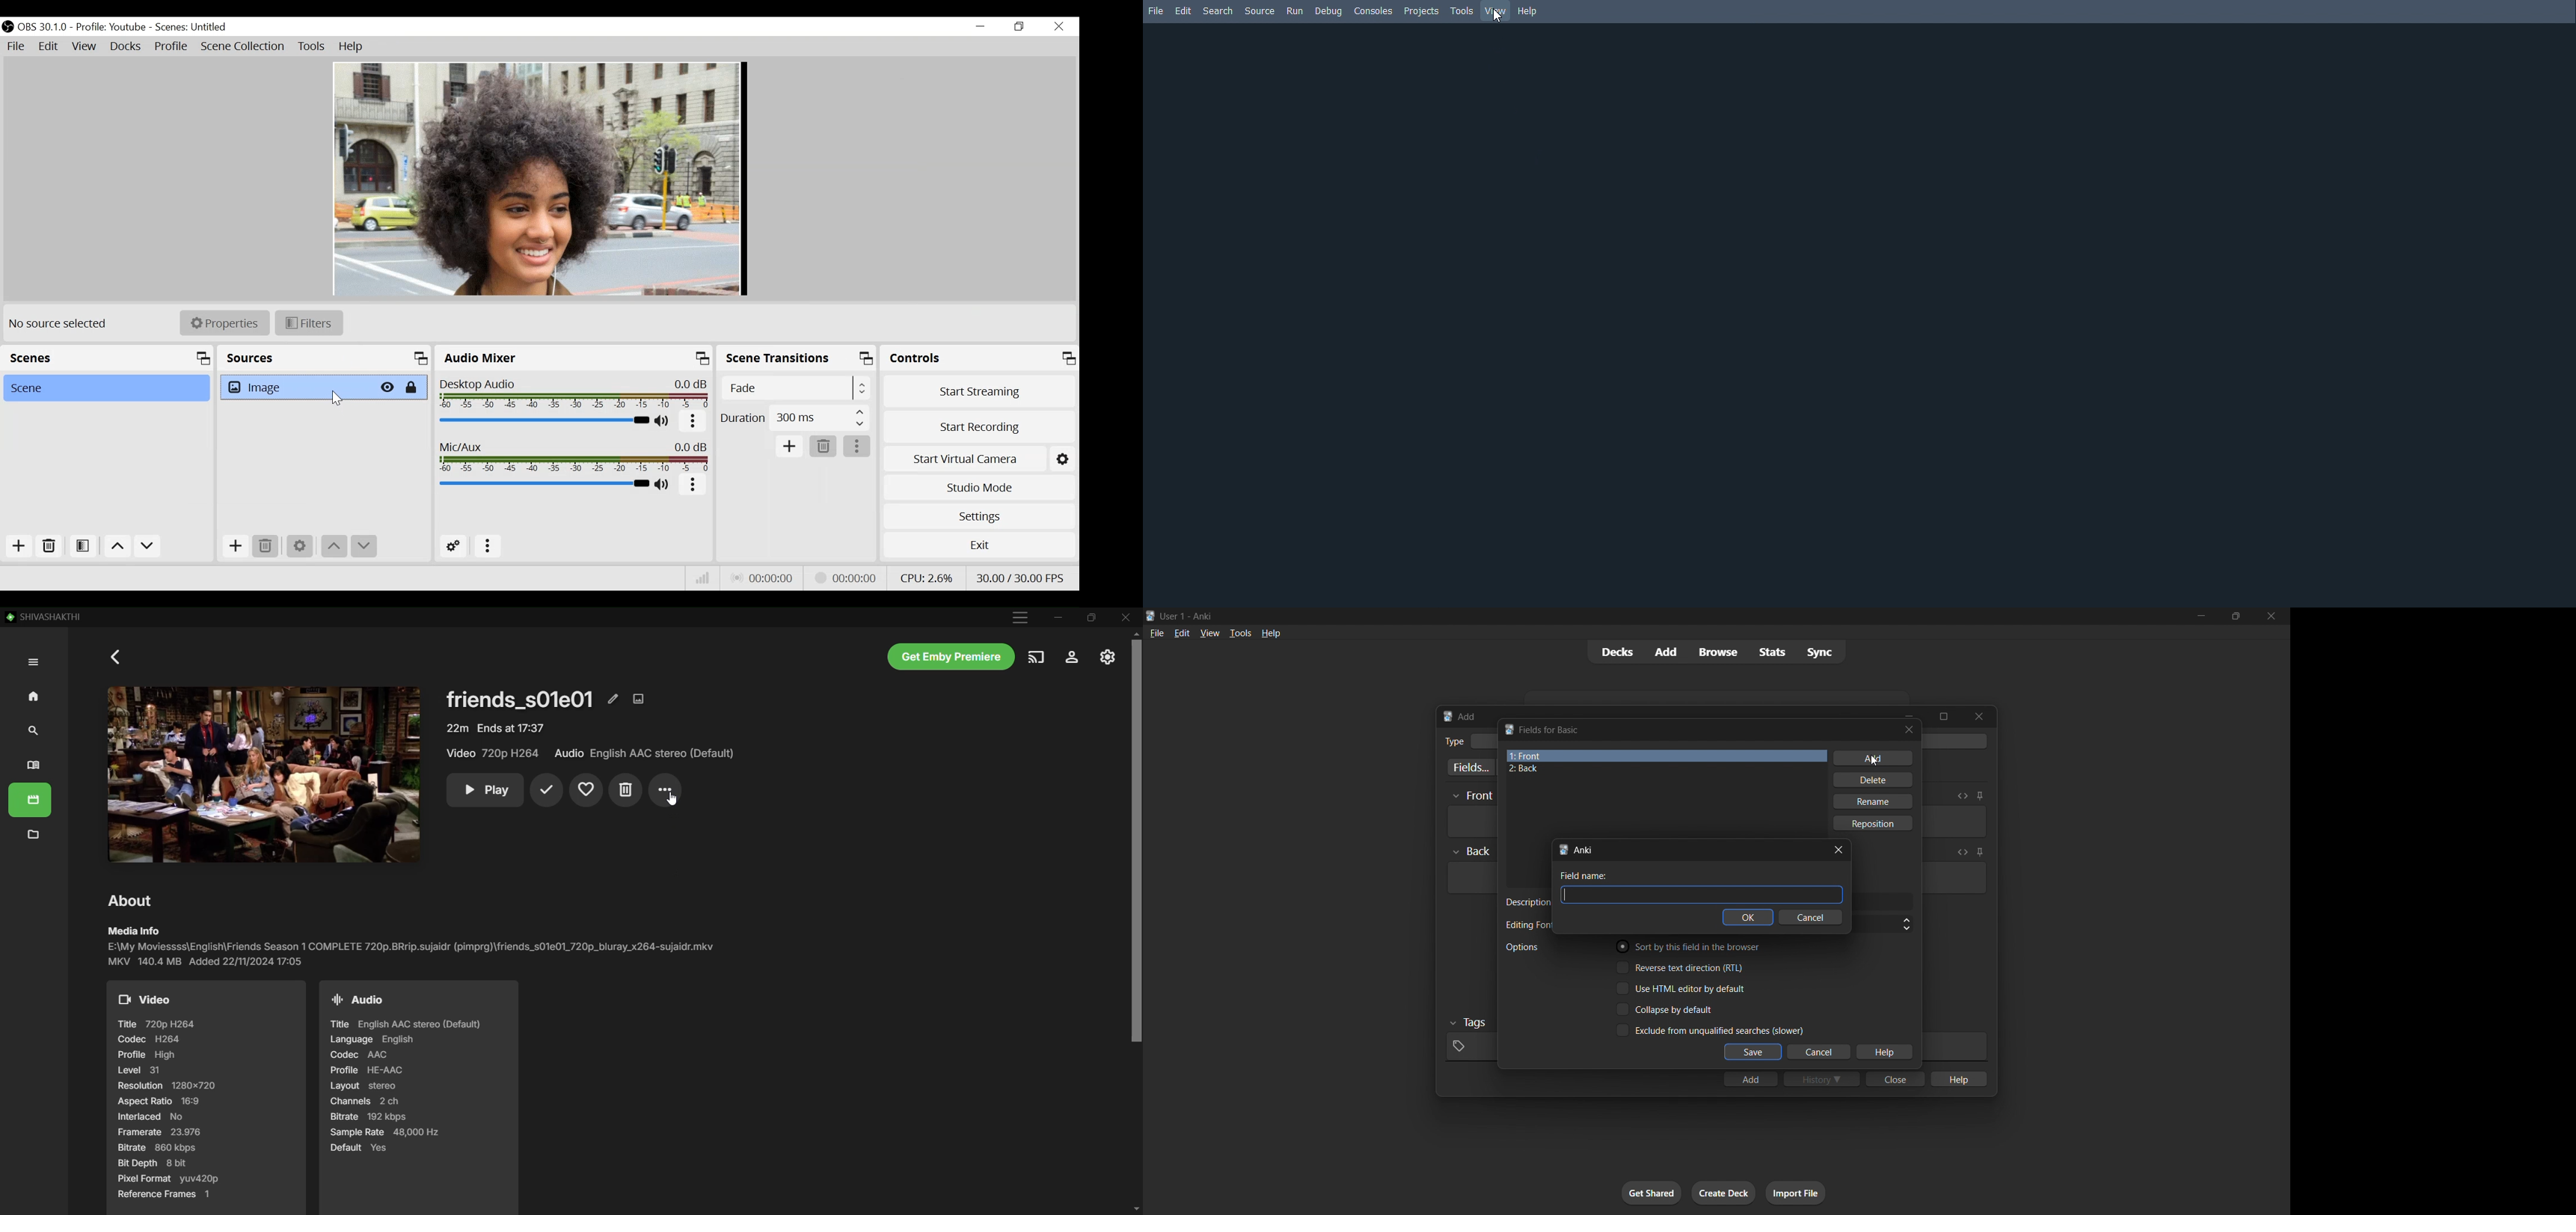  Describe the element at coordinates (1497, 16) in the screenshot. I see `Cursor` at that location.